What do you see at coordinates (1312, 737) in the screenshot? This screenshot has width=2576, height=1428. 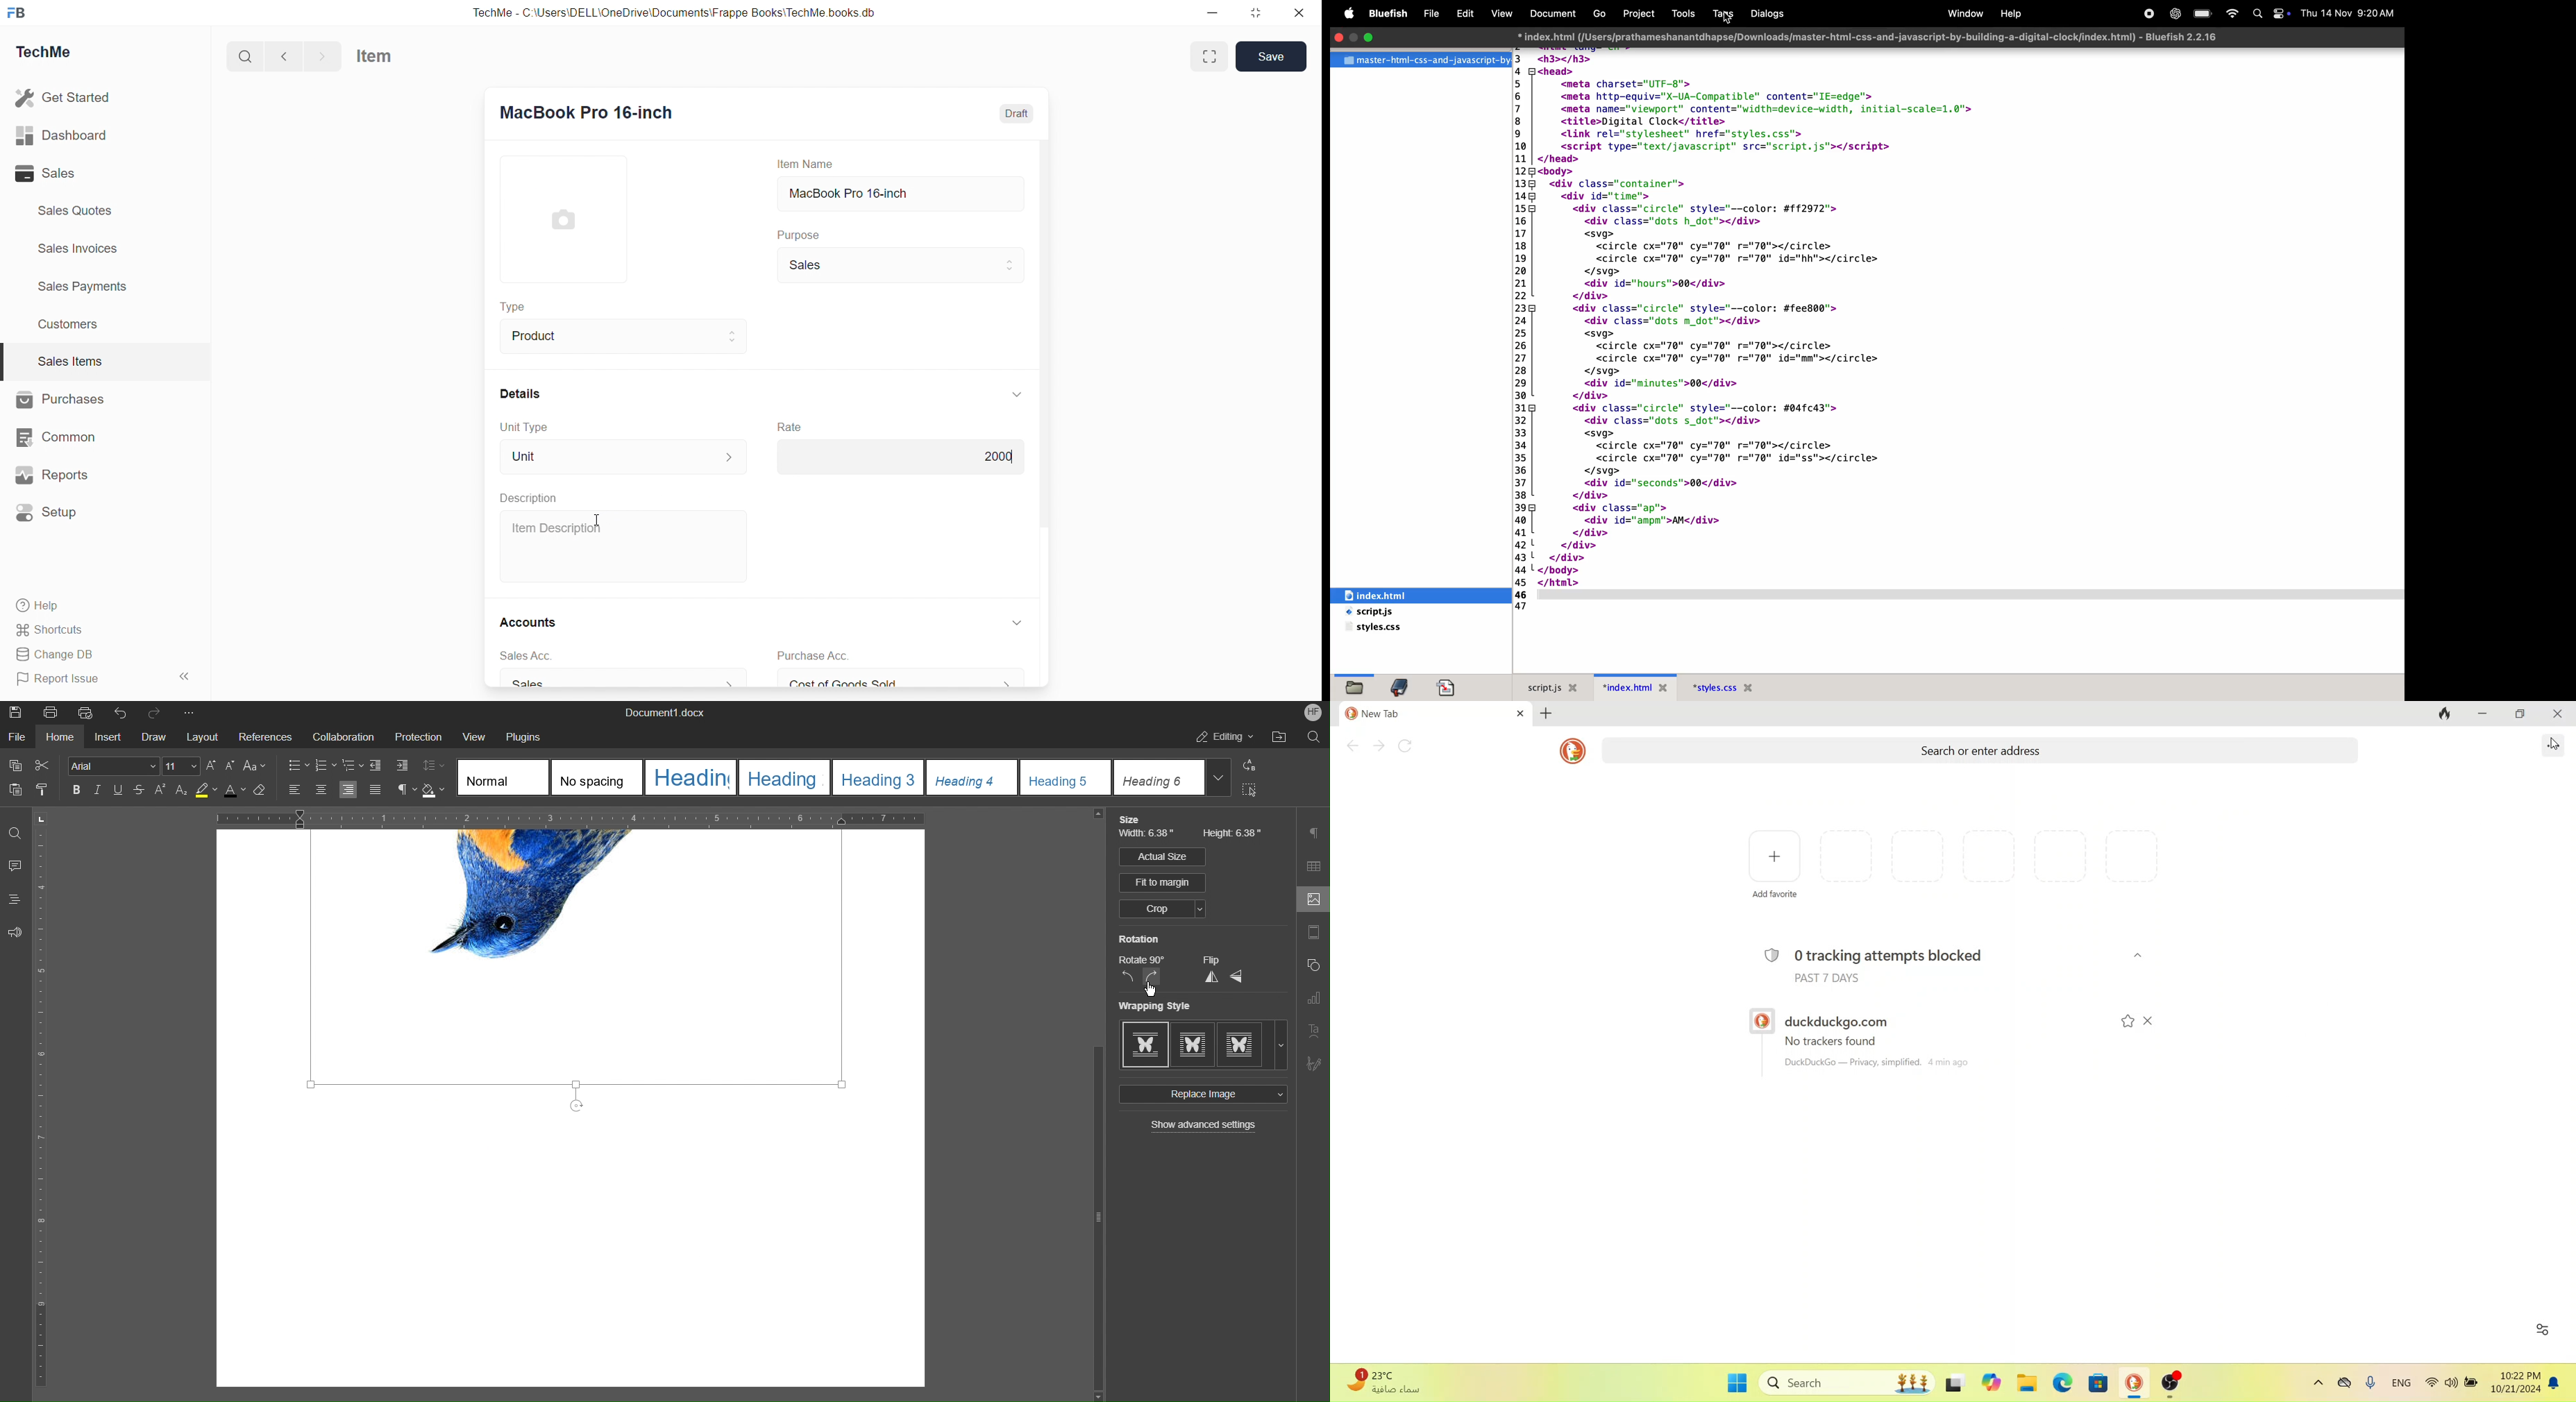 I see `Find` at bounding box center [1312, 737].